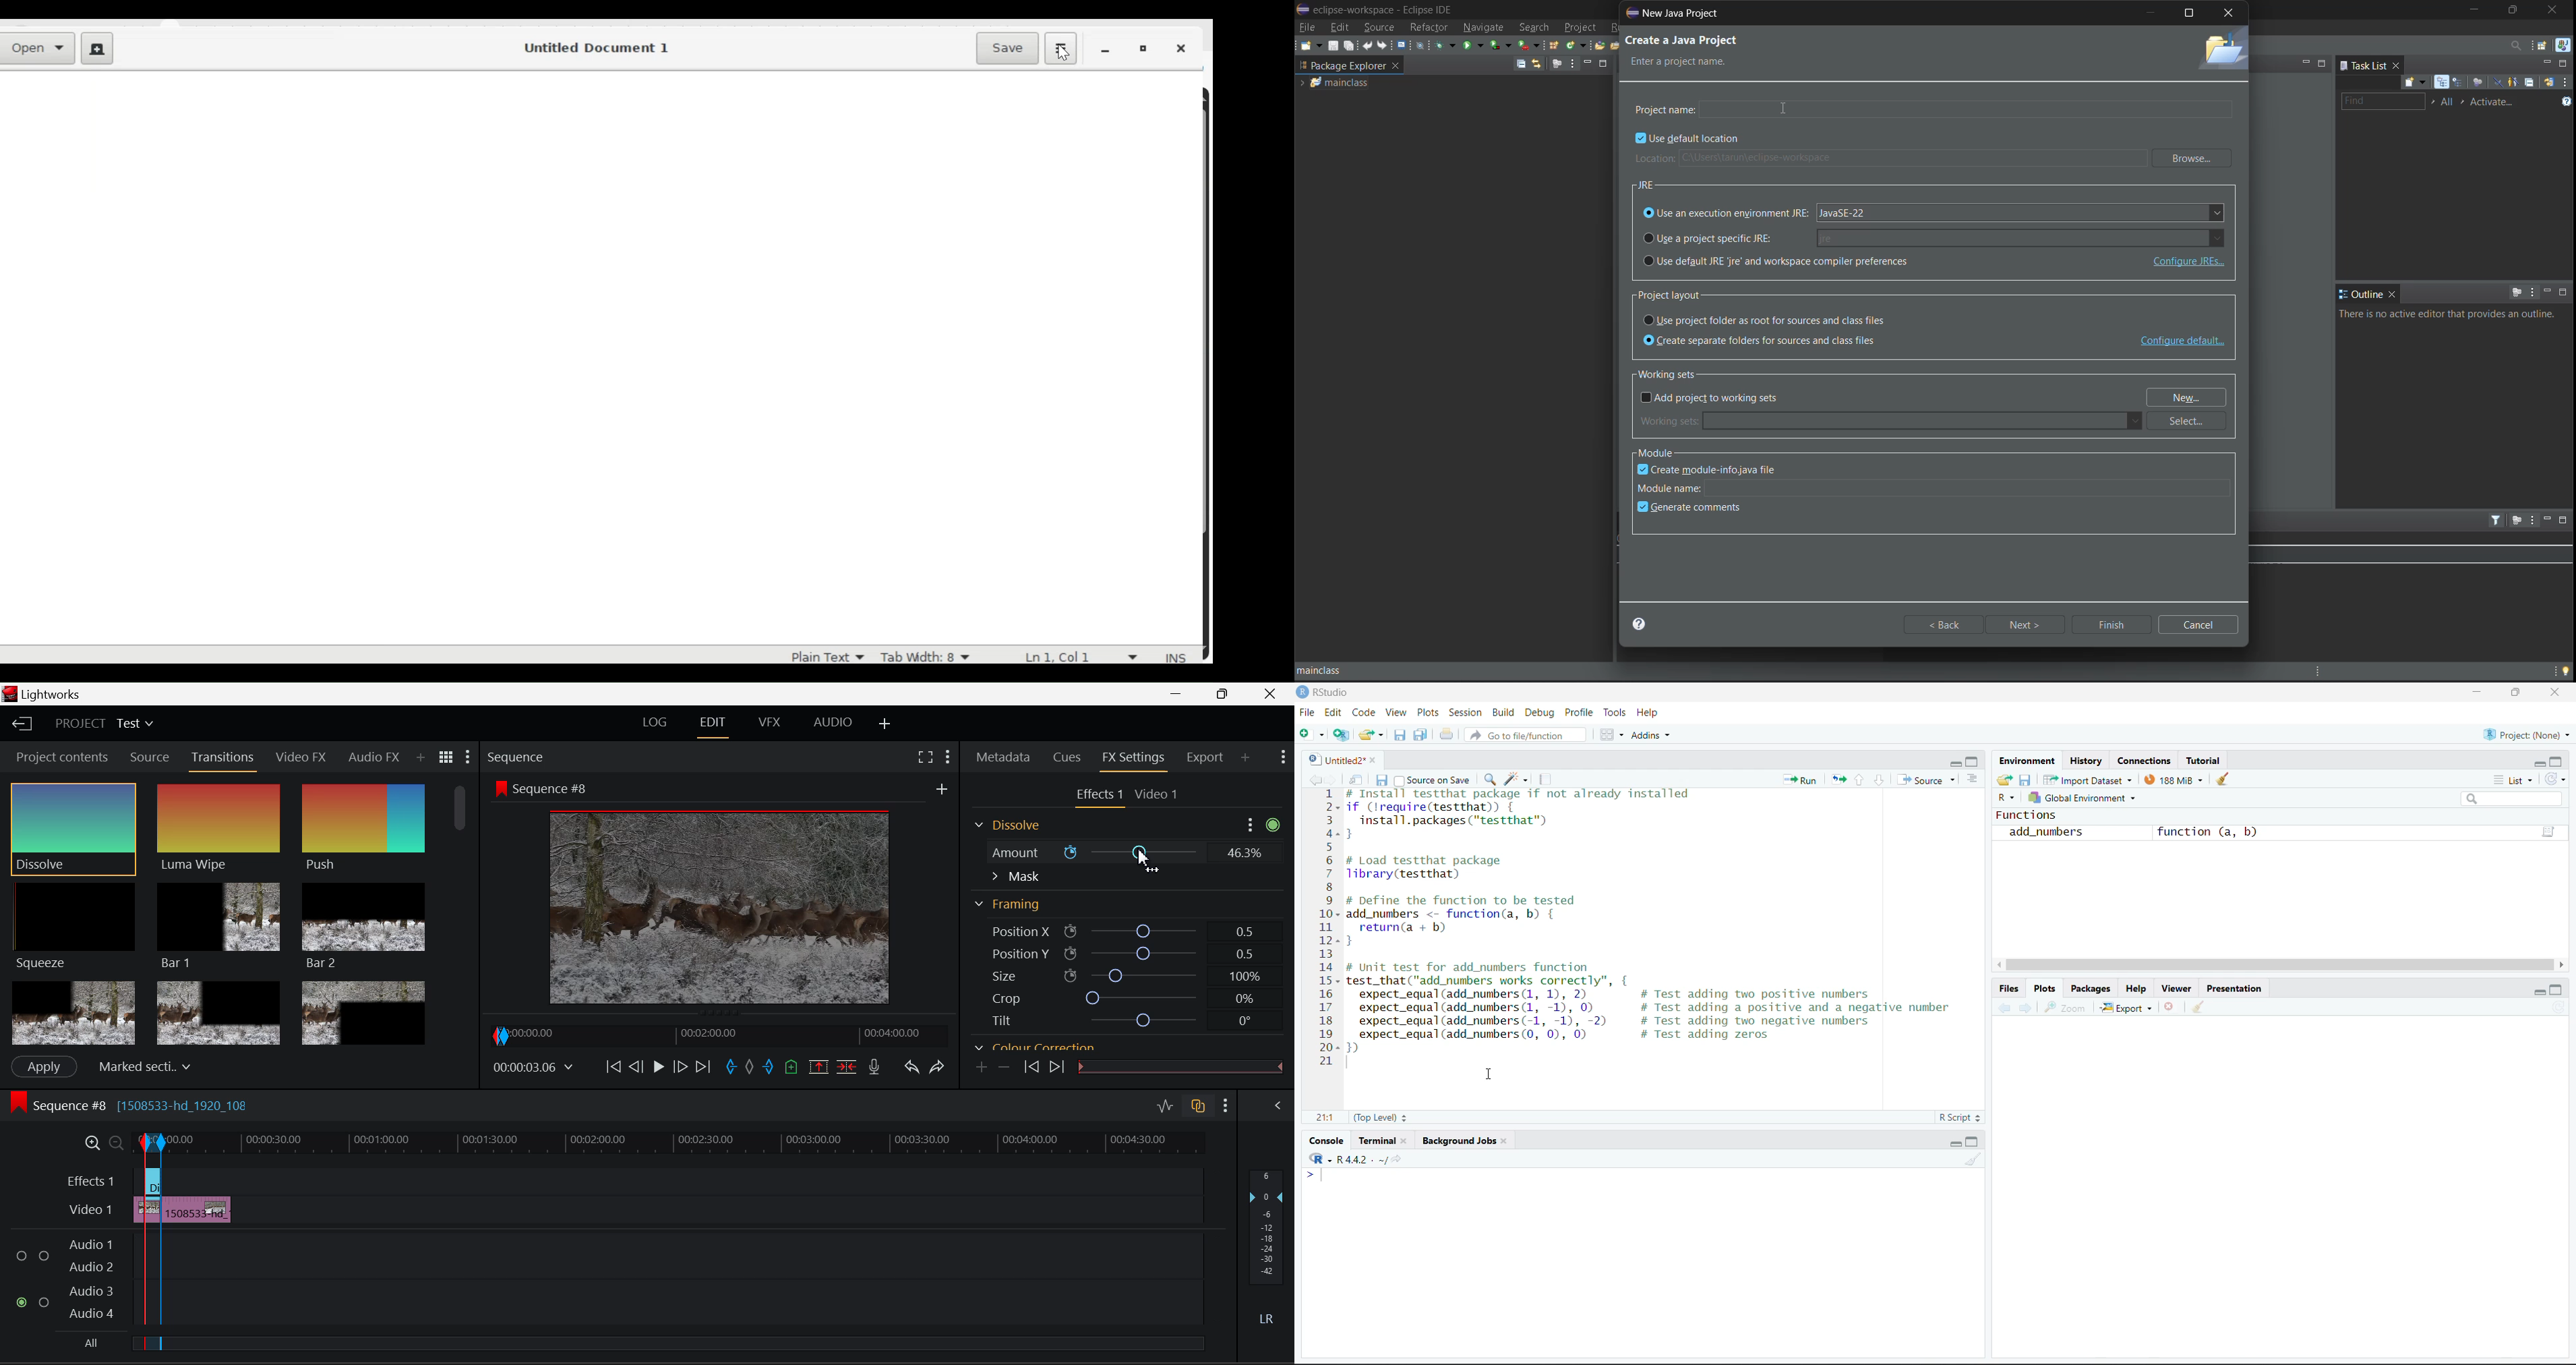 Image resolution: width=2576 pixels, height=1372 pixels. I want to click on show in new window, so click(1357, 780).